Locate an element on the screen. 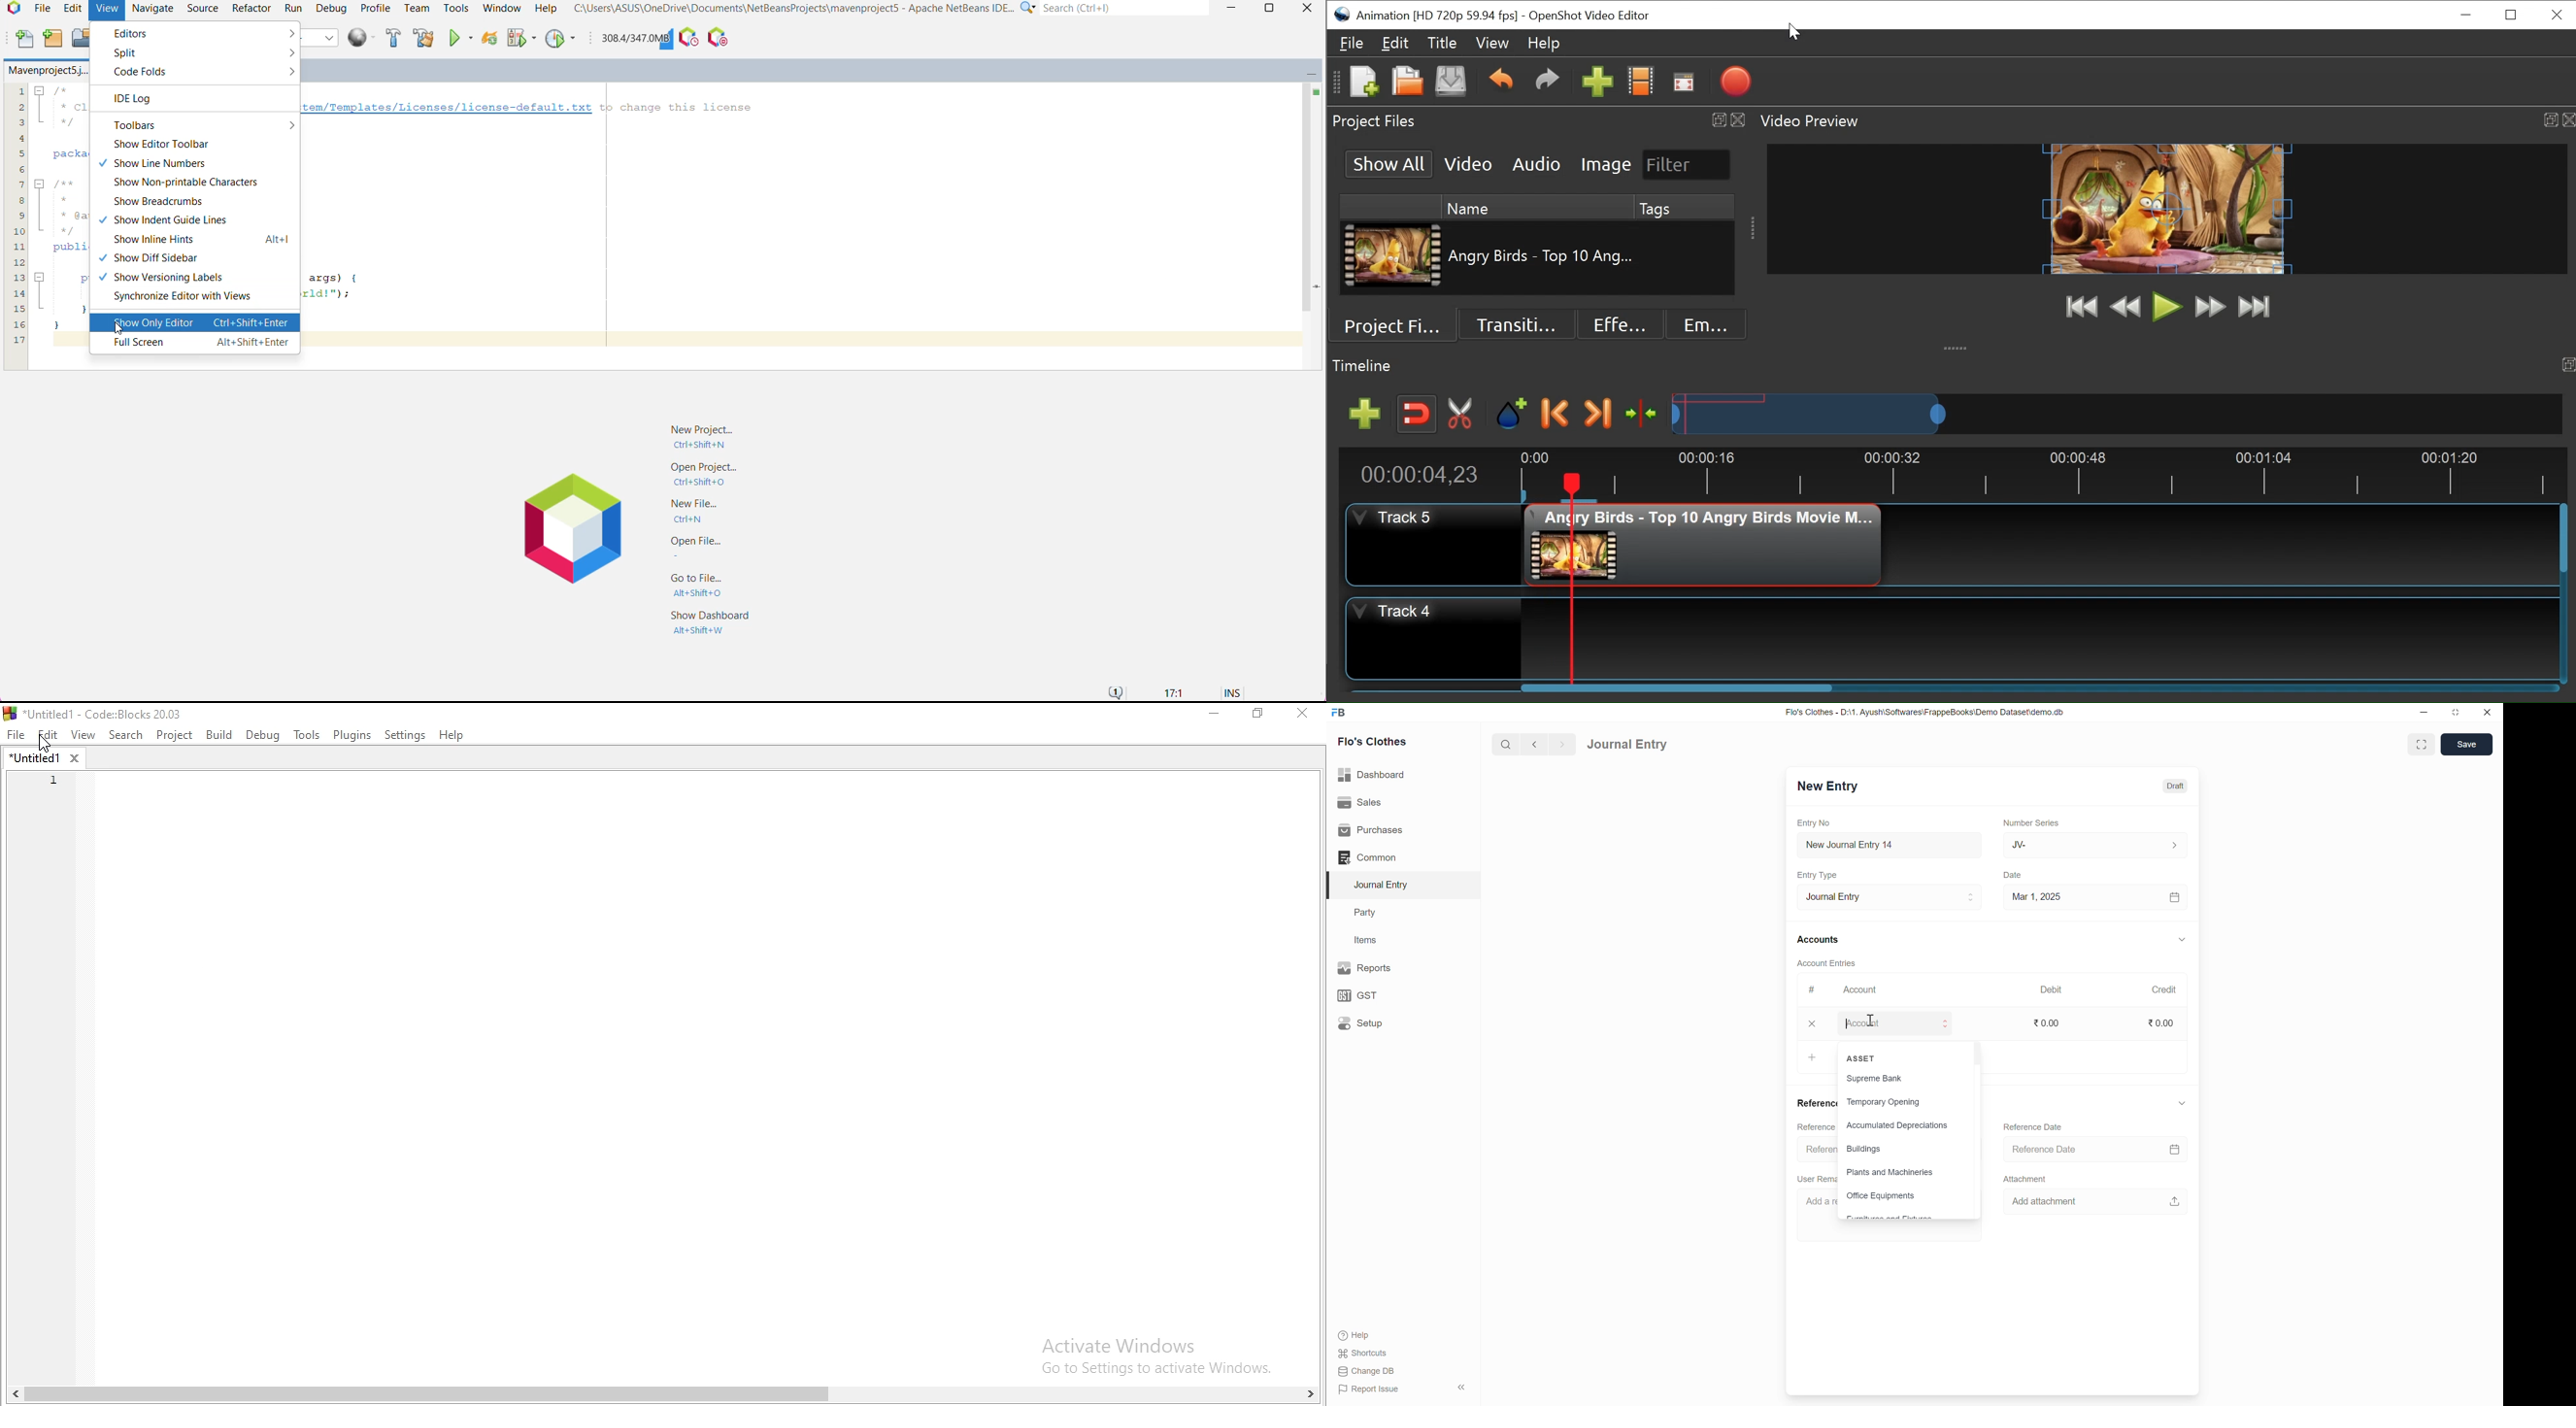 This screenshot has width=2576, height=1428. x is located at coordinates (1814, 1024).